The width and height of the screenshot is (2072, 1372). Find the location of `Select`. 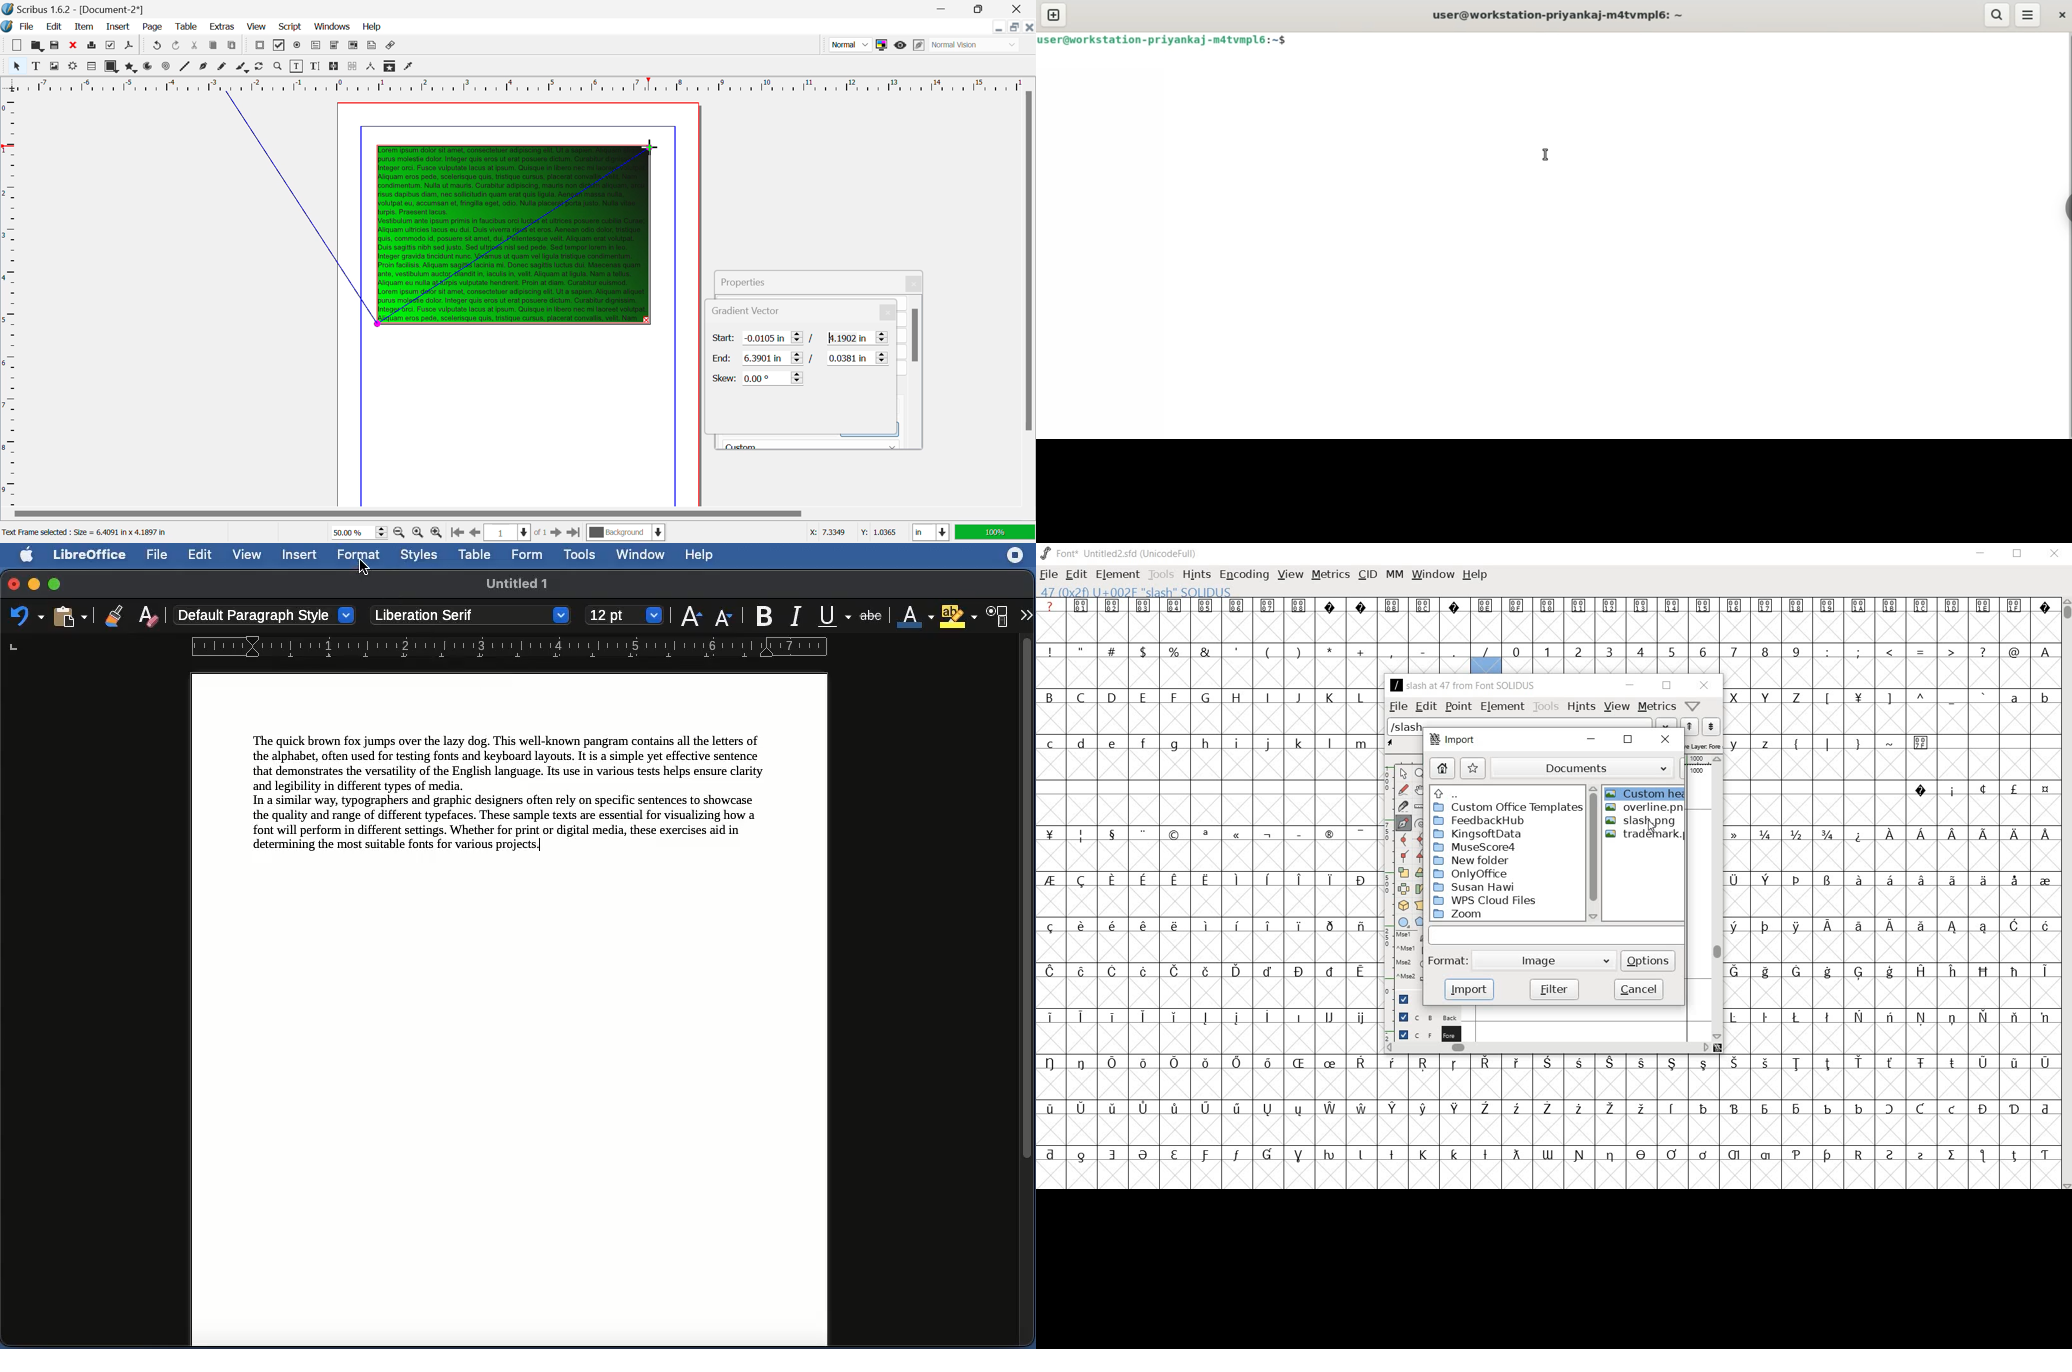

Select is located at coordinates (16, 65).